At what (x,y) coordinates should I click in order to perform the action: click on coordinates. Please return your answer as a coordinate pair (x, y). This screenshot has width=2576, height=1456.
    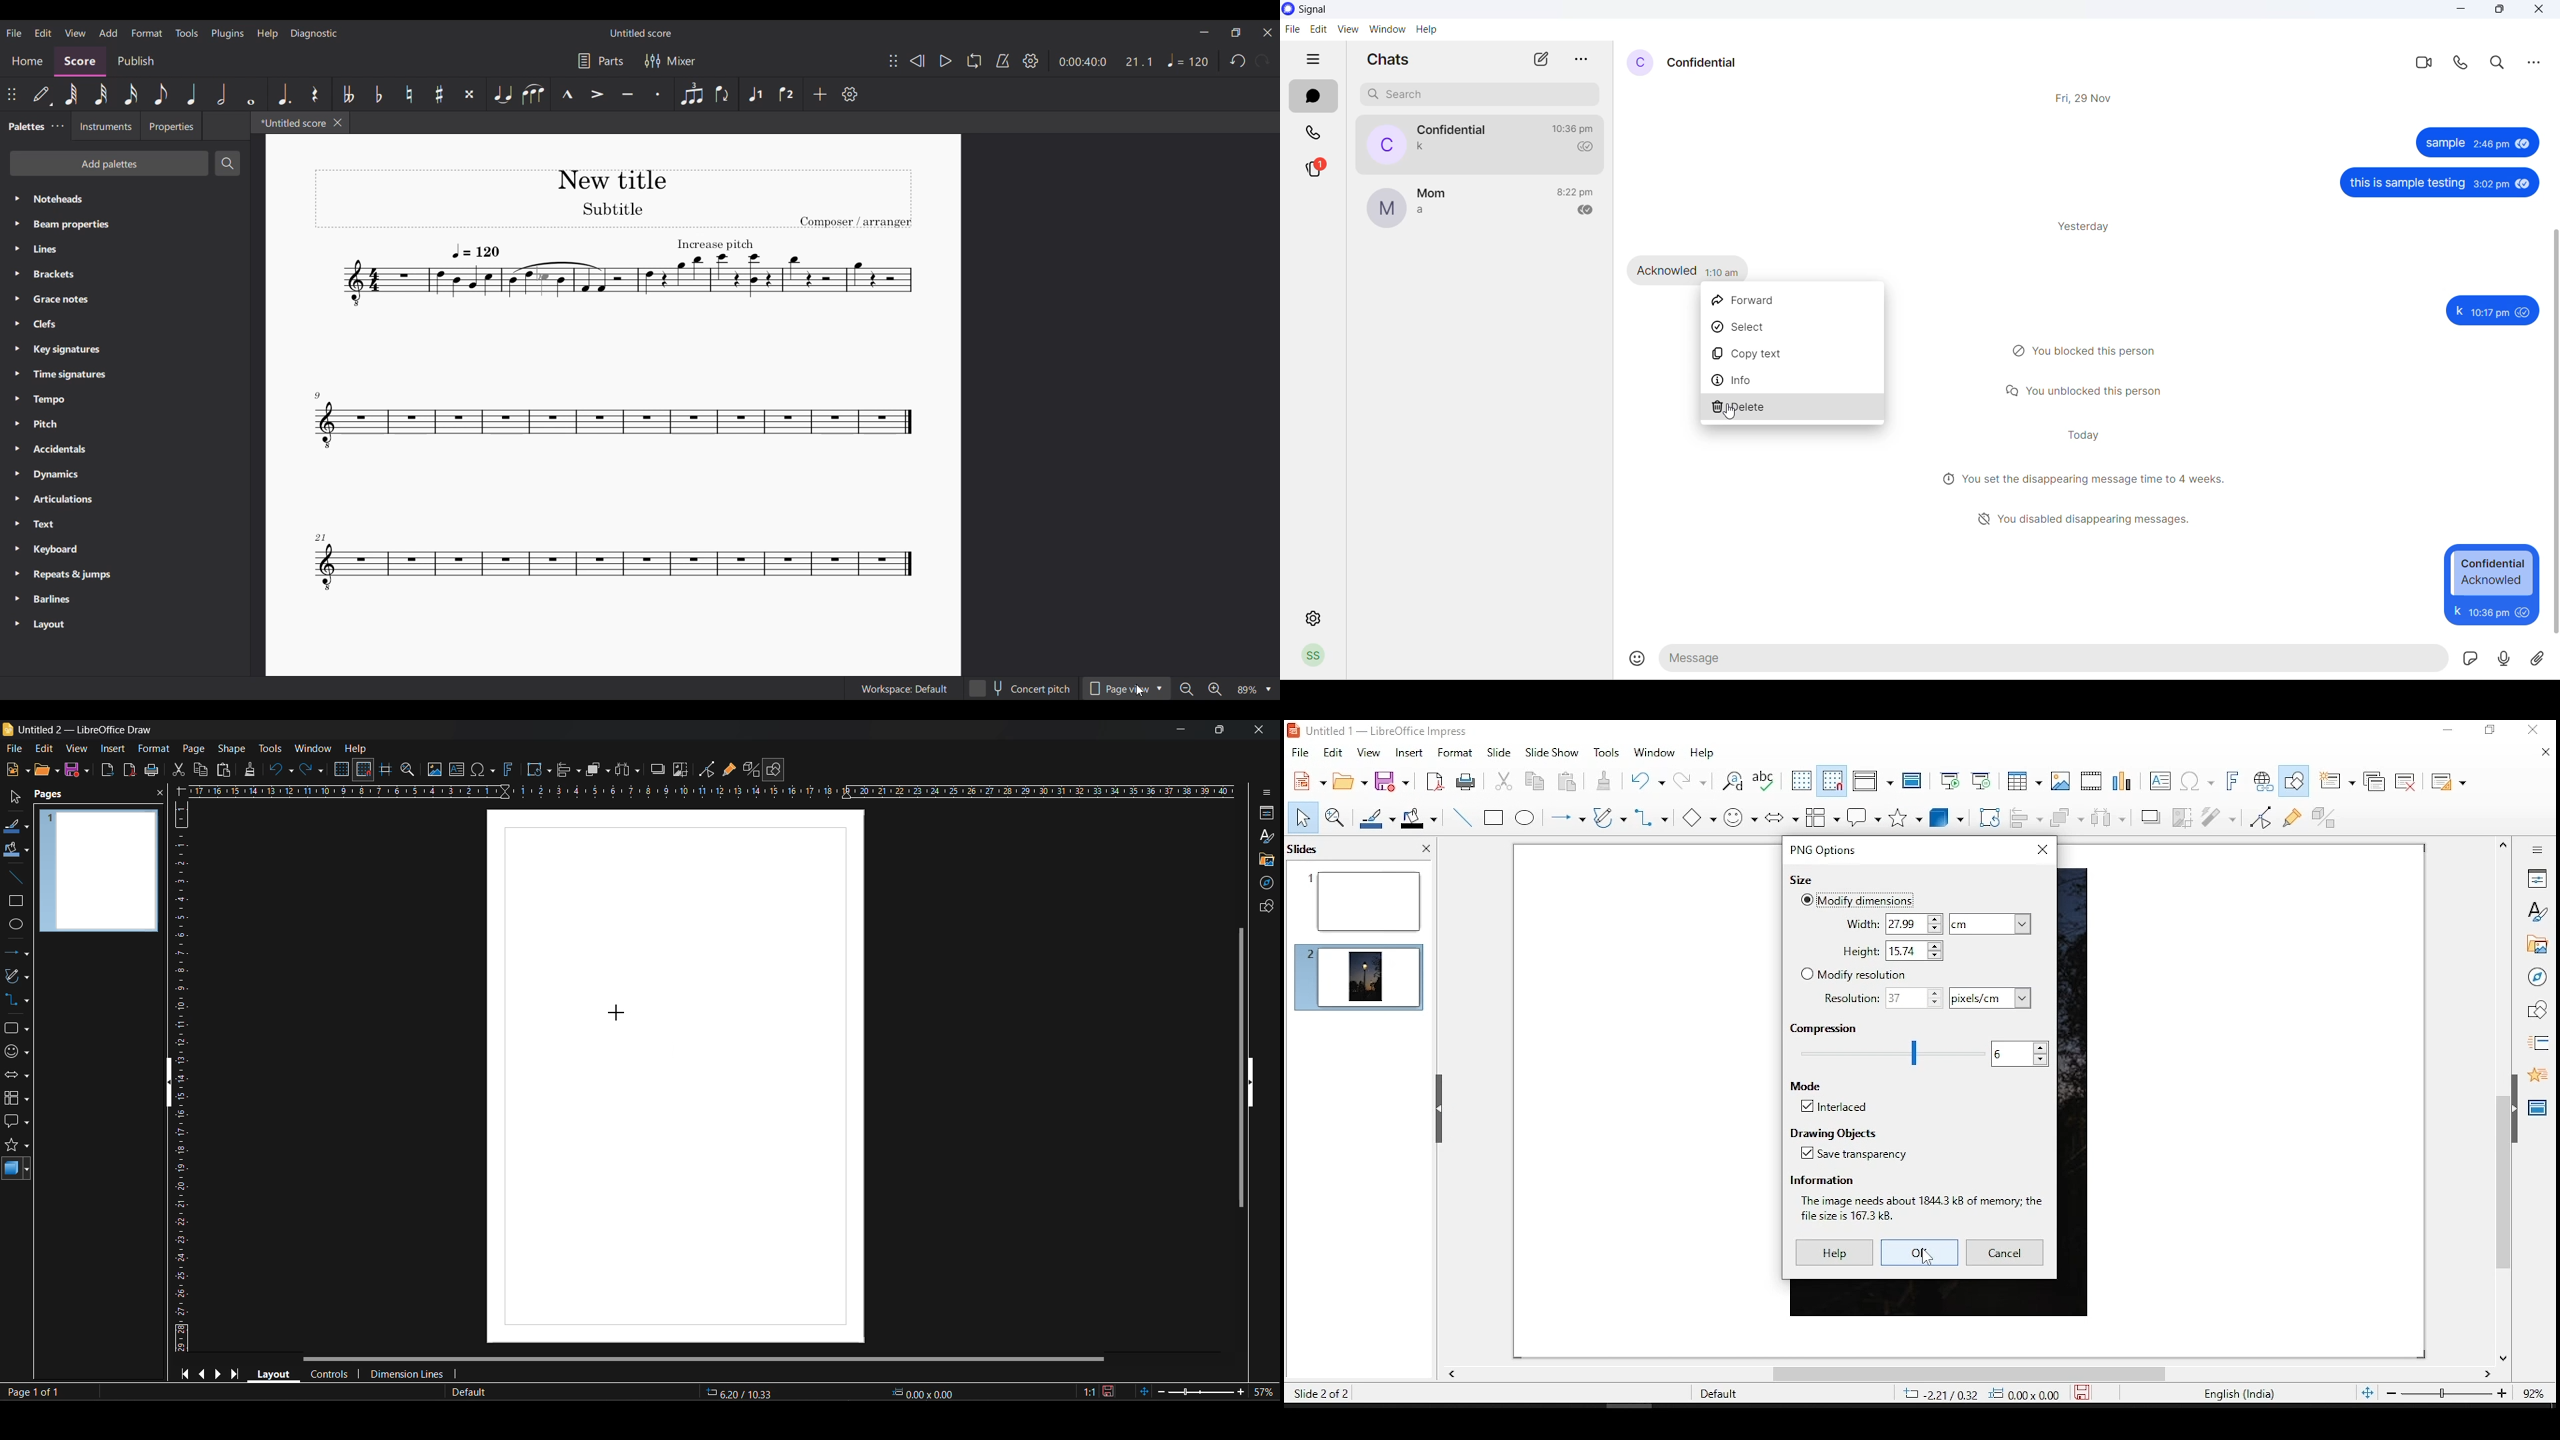
    Looking at the image, I should click on (837, 1392).